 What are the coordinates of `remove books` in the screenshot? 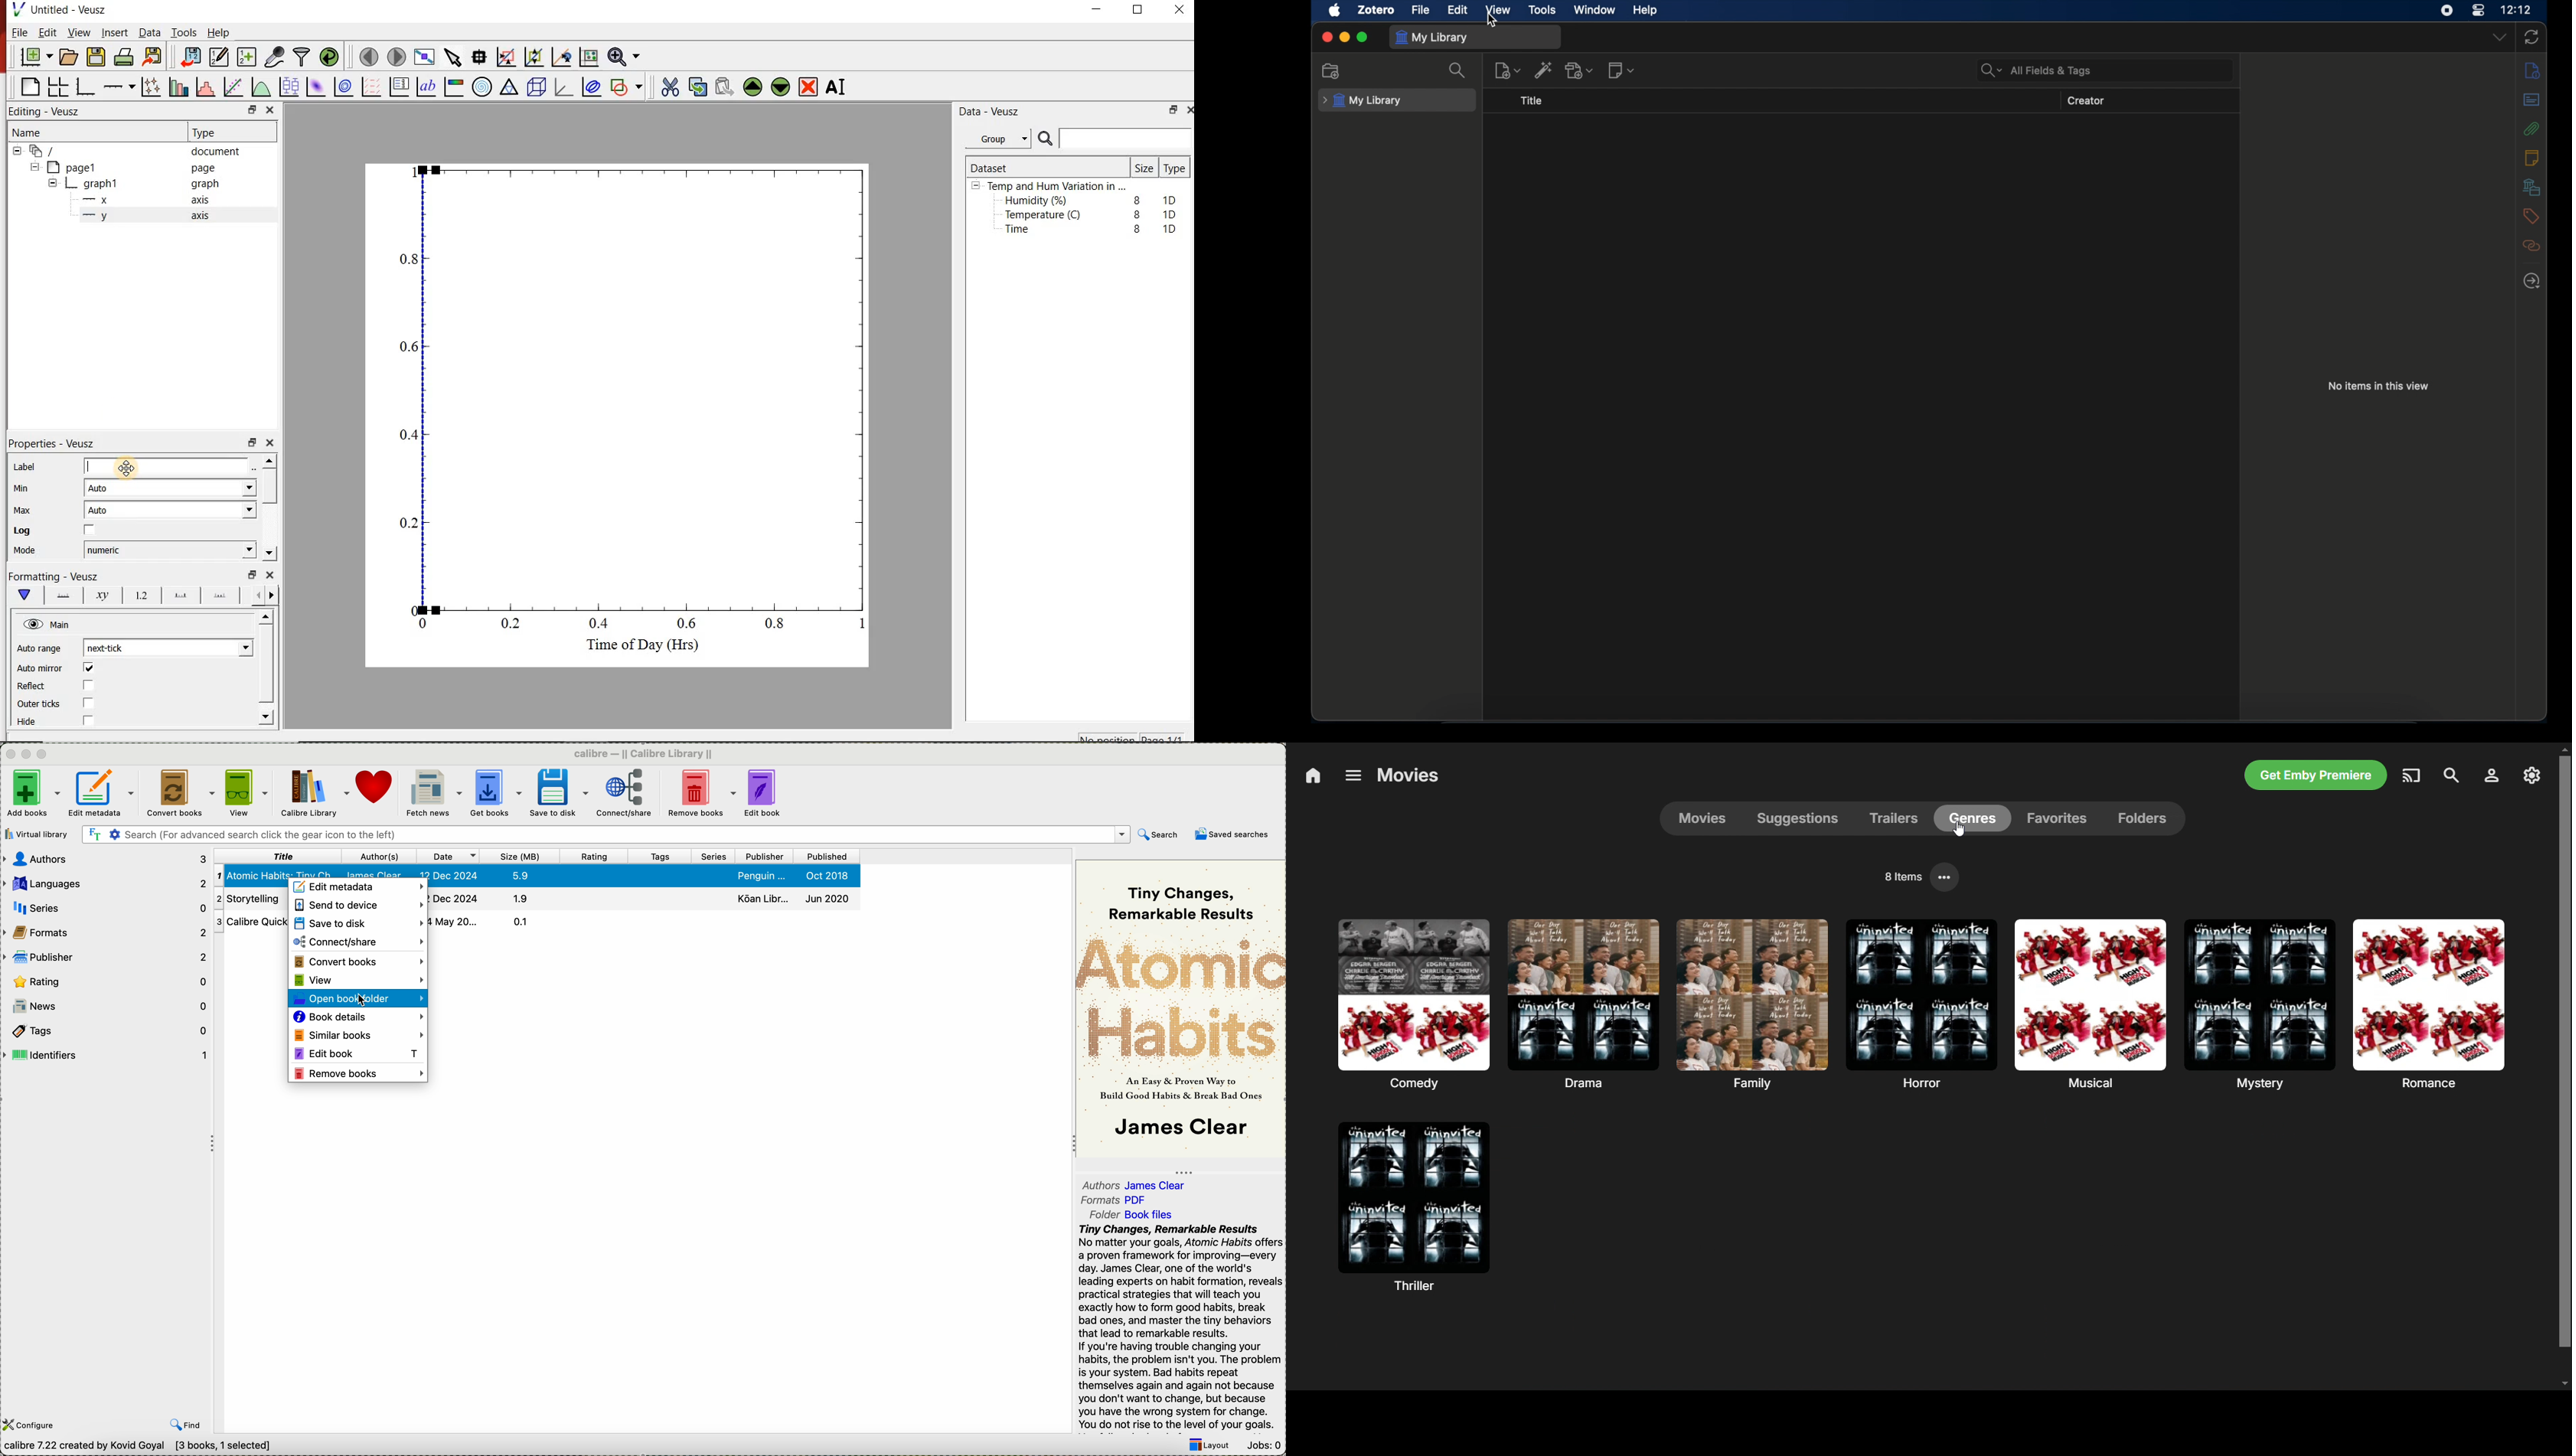 It's located at (702, 794).